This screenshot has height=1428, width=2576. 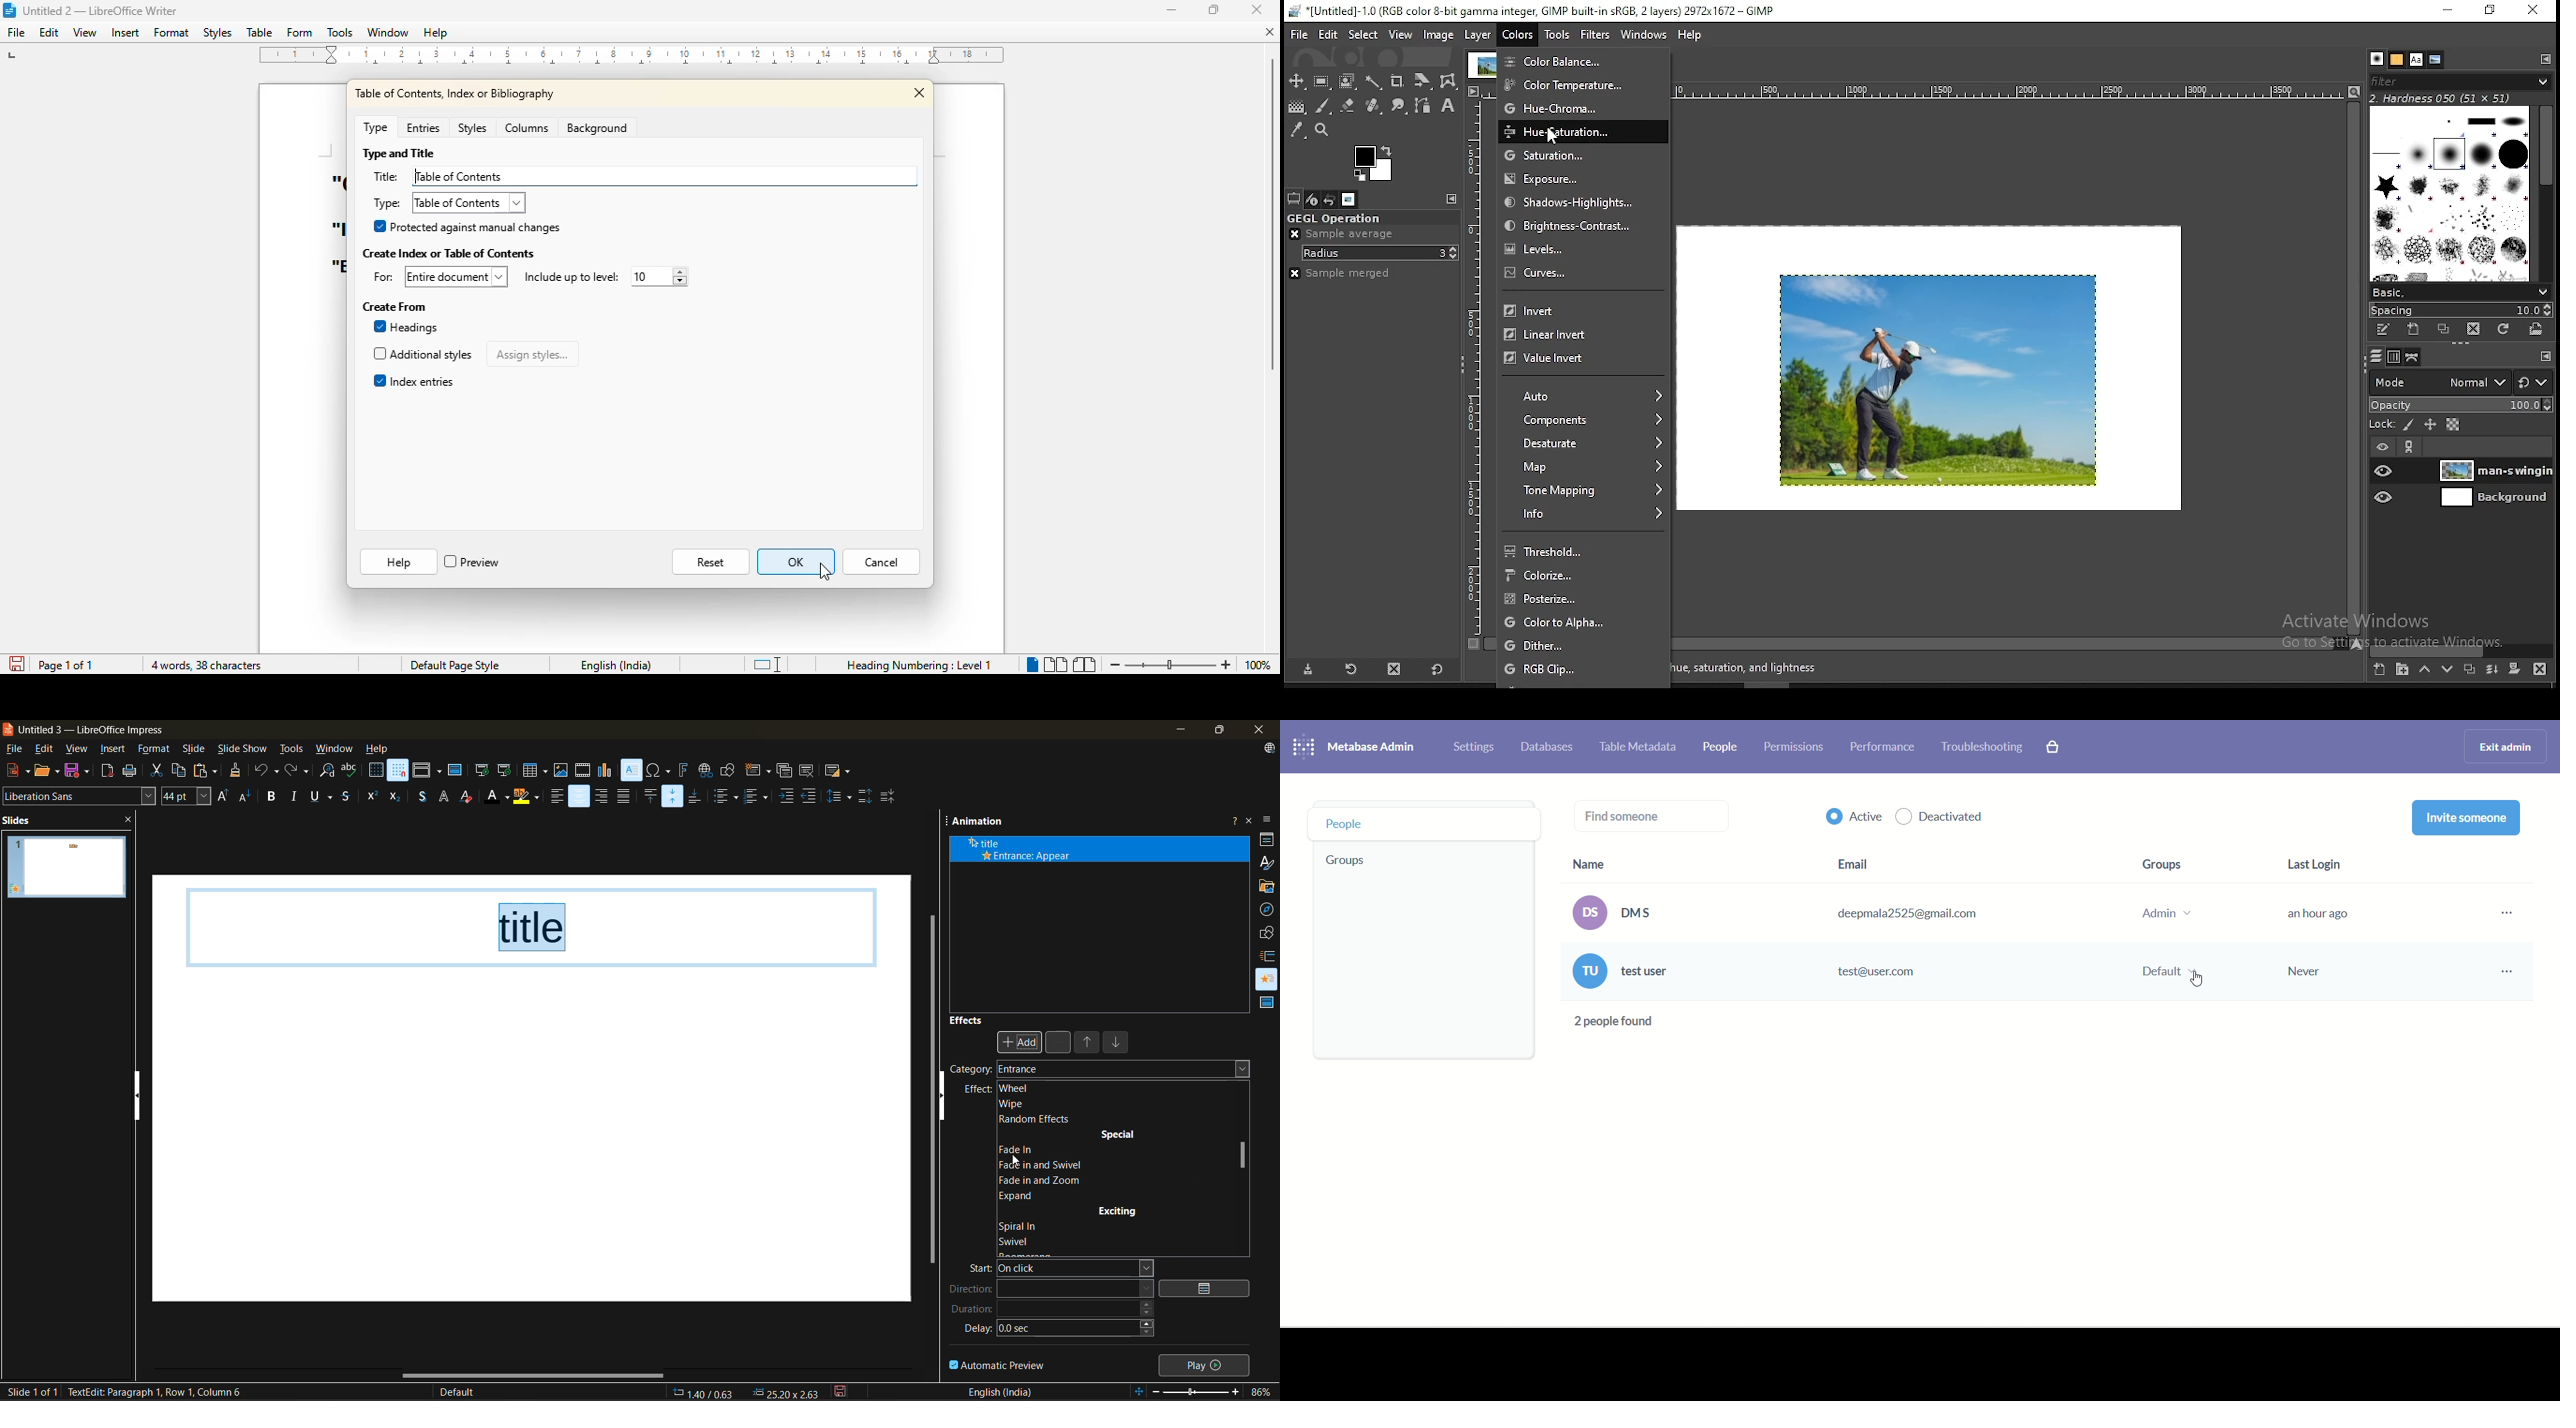 I want to click on start from first slide, so click(x=482, y=771).